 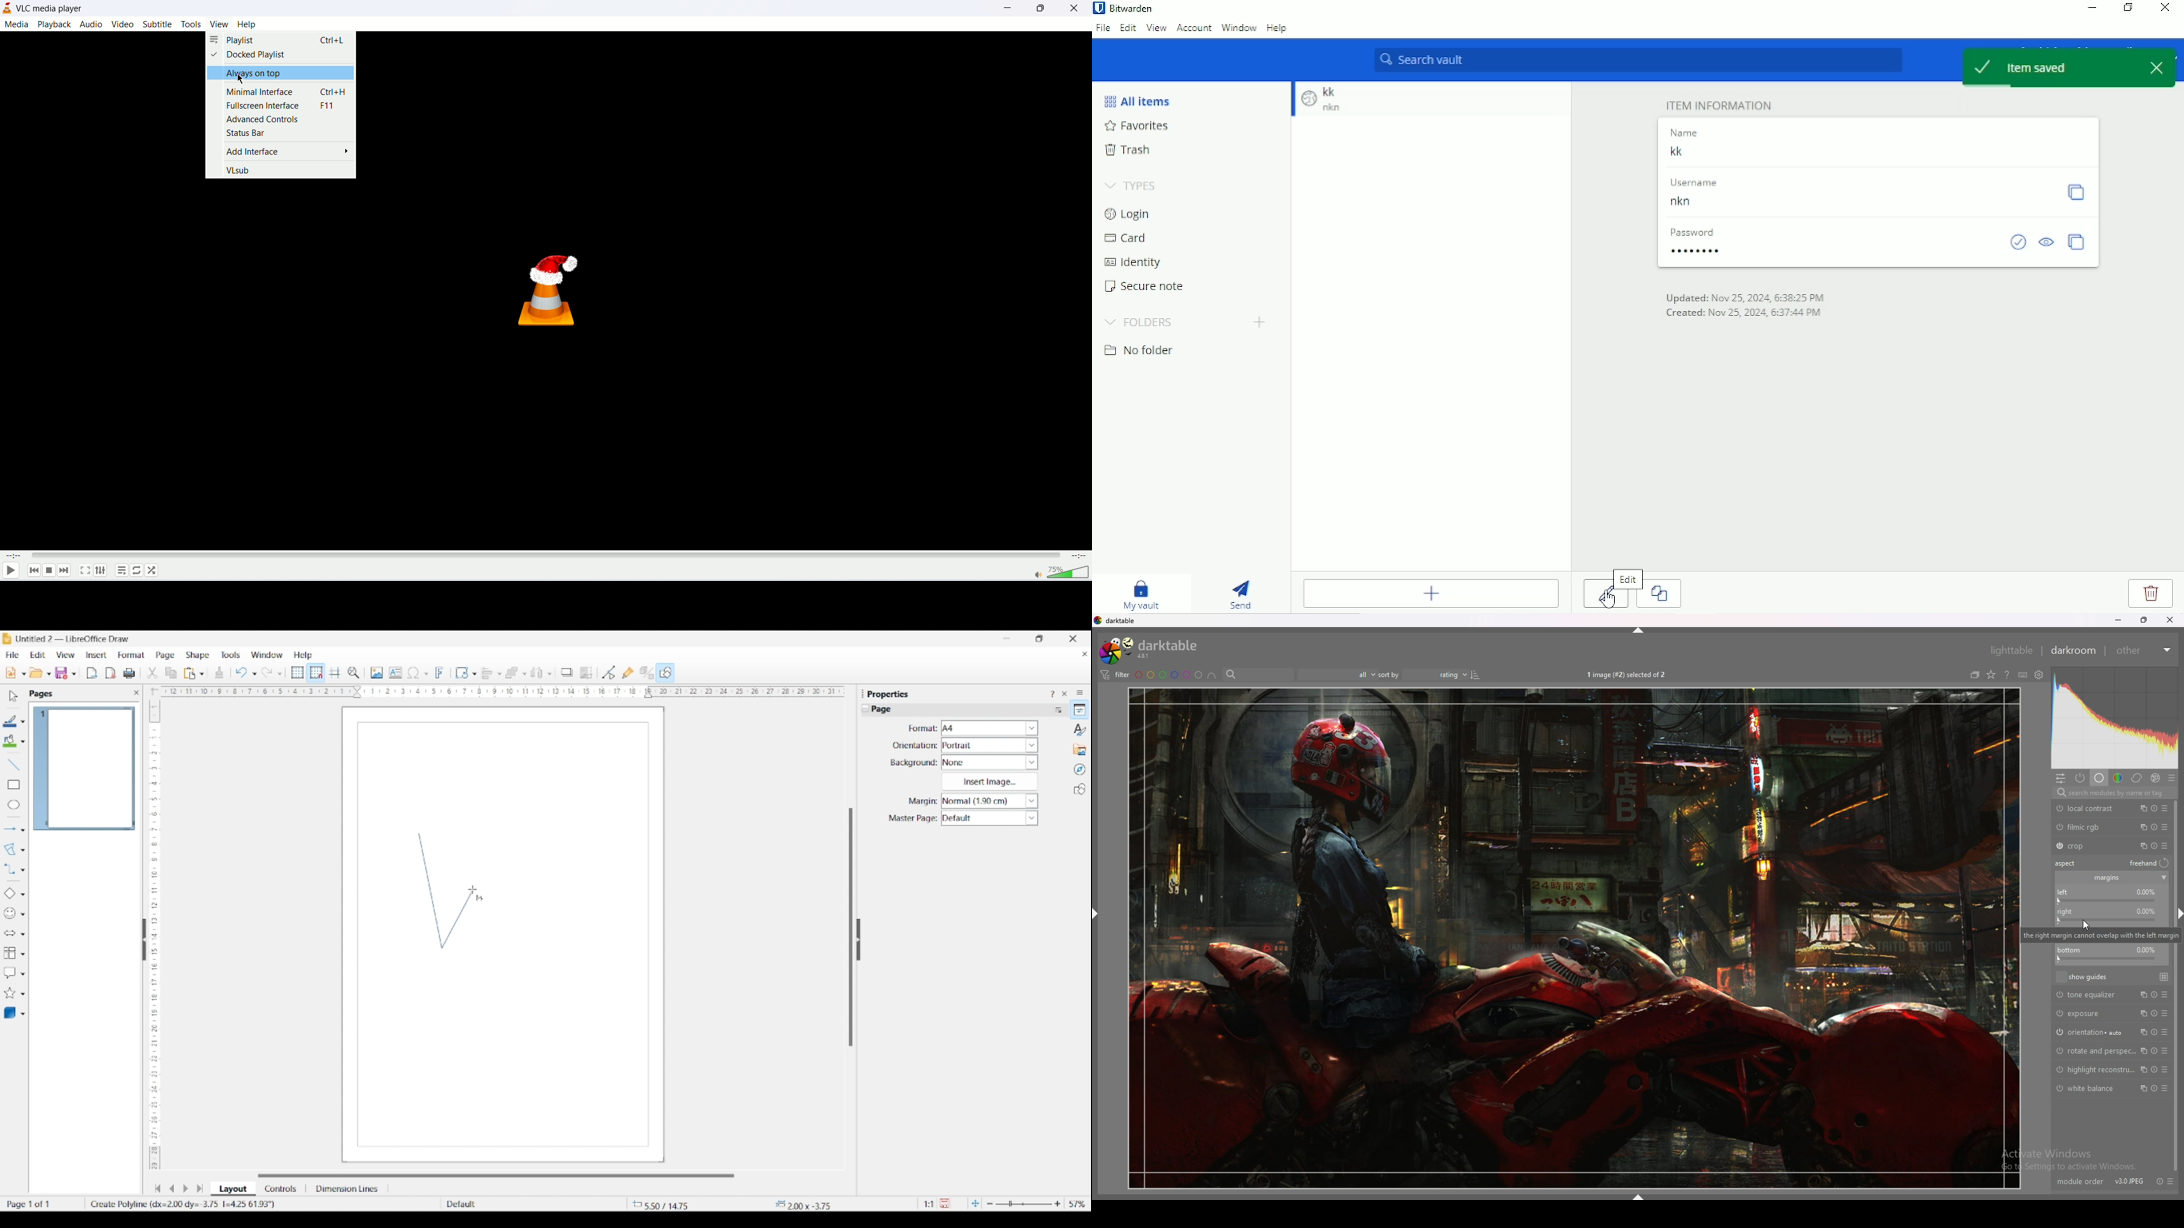 What do you see at coordinates (254, 674) in the screenshot?
I see `Undo specific actions` at bounding box center [254, 674].